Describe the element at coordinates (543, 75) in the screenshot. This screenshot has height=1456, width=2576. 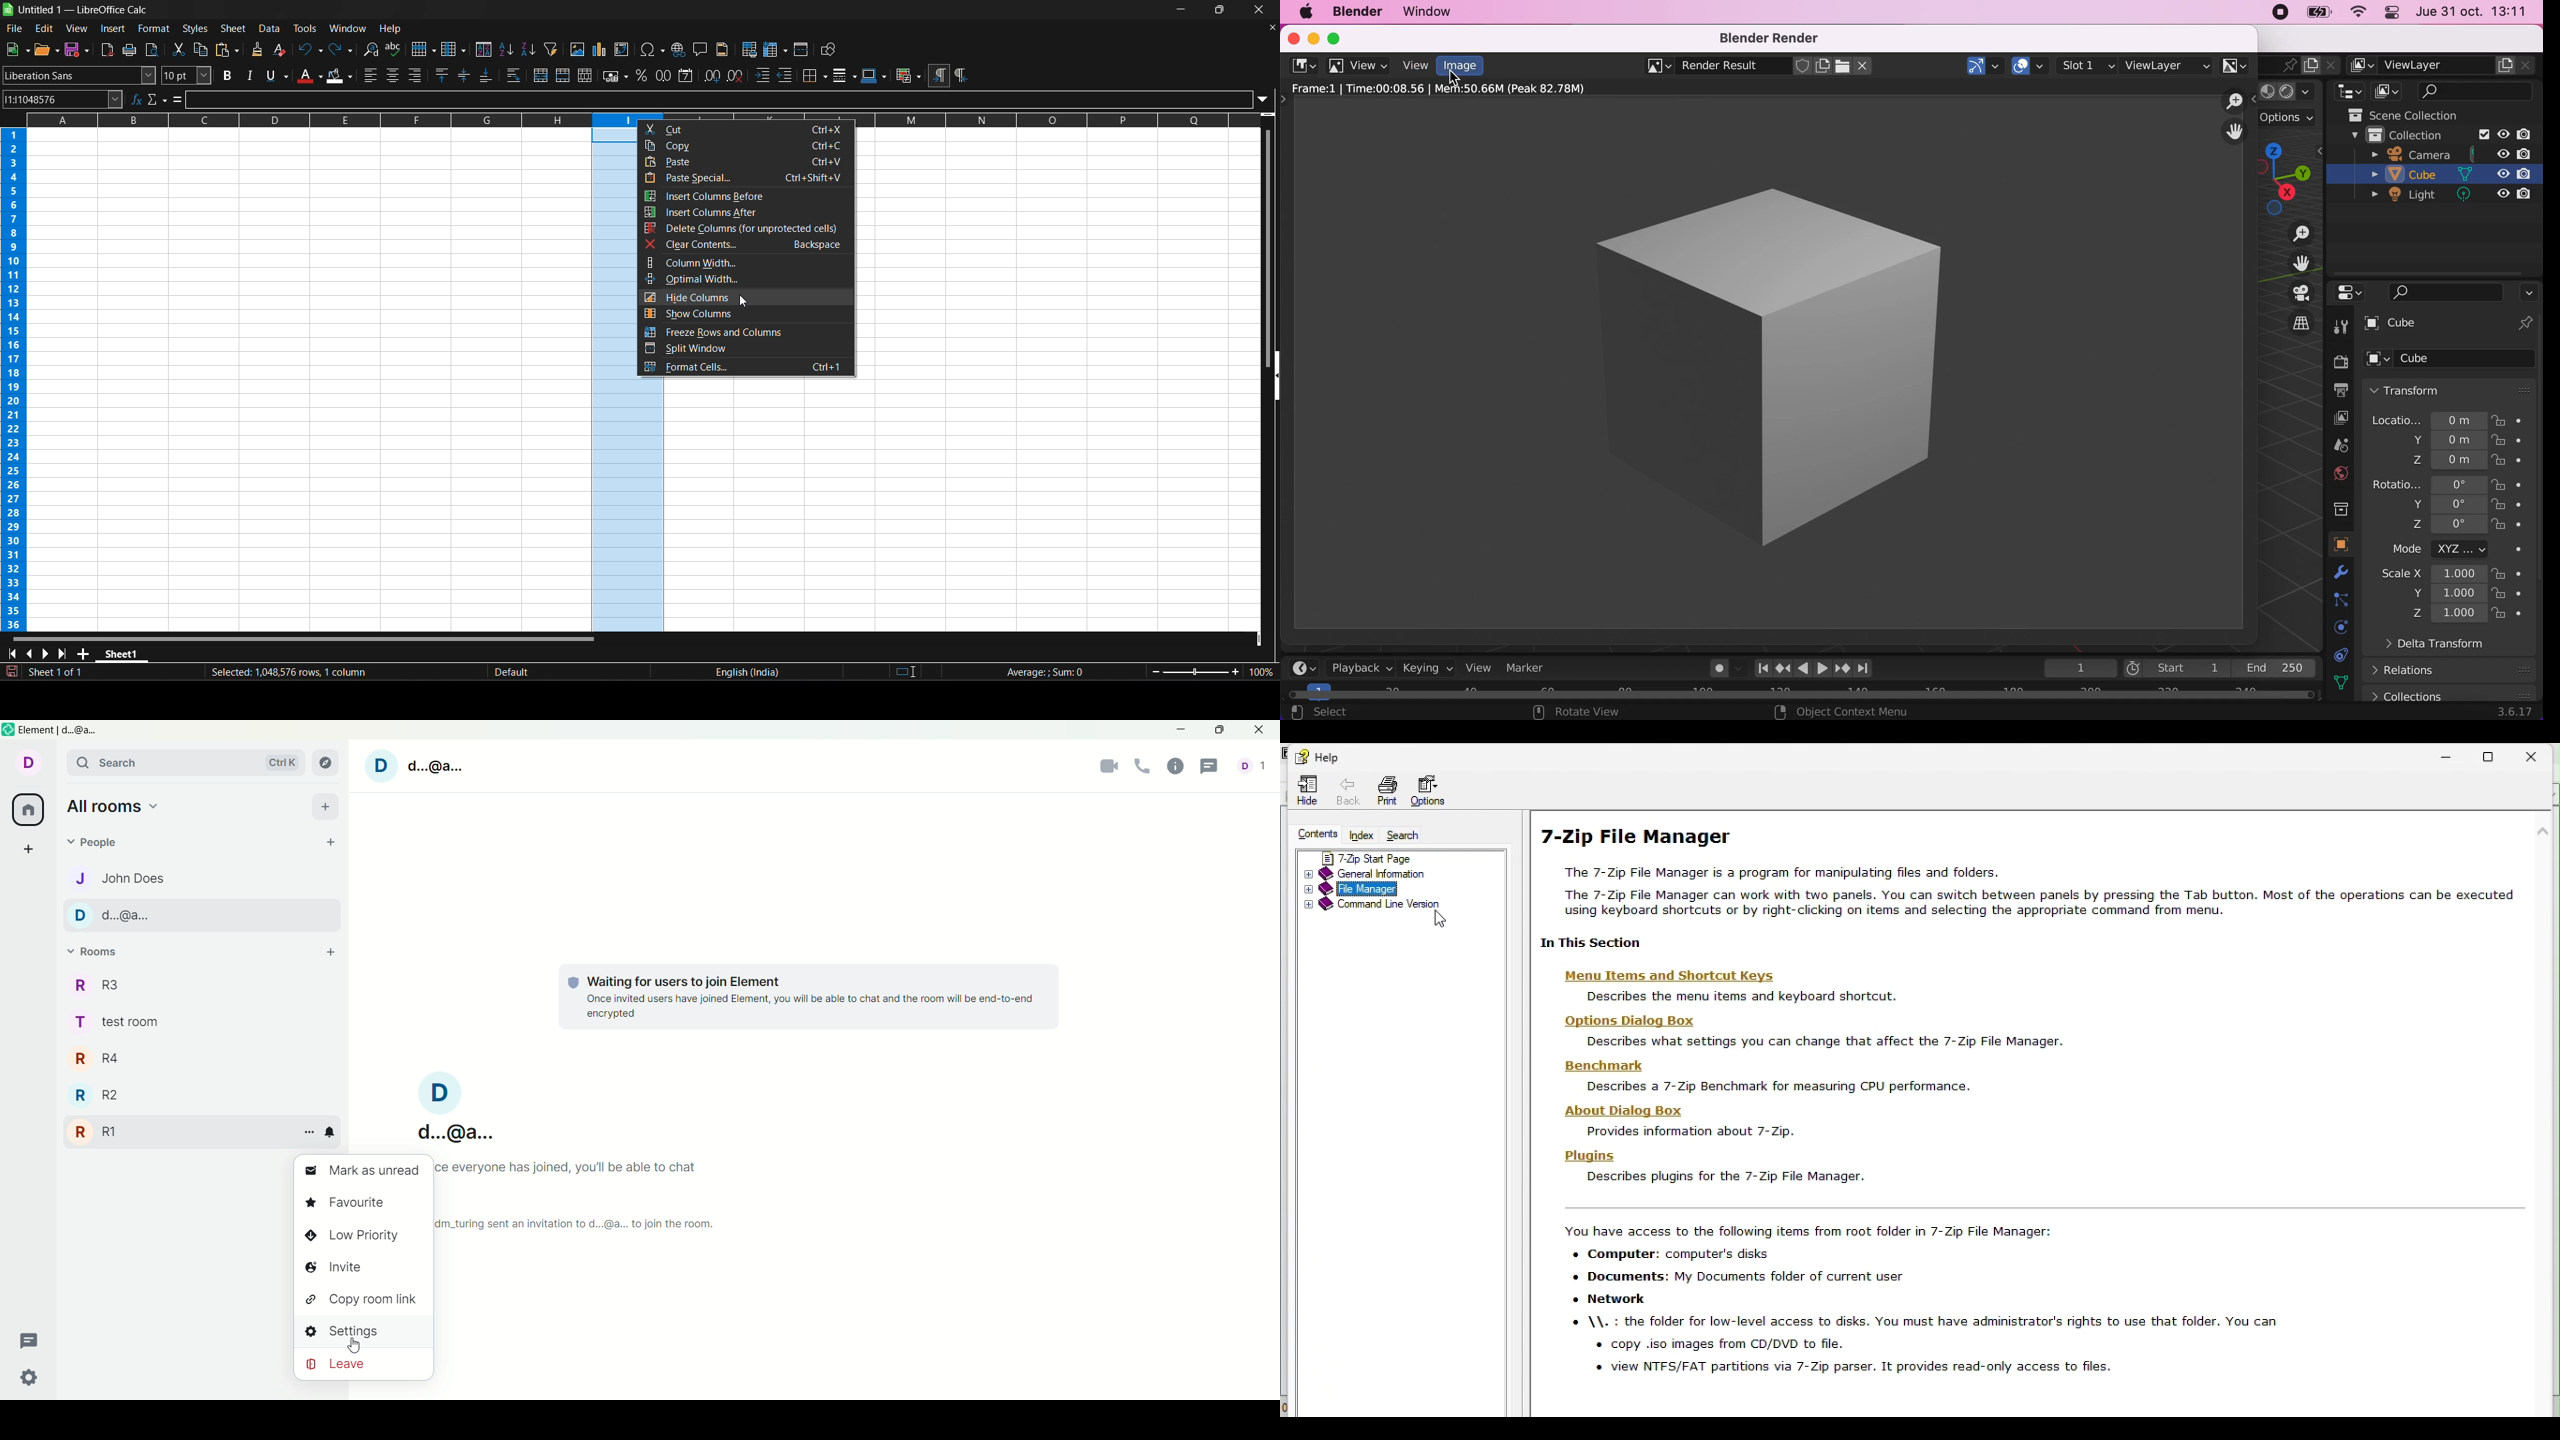
I see `merge and center or unmerge cells depending on the toggle state` at that location.